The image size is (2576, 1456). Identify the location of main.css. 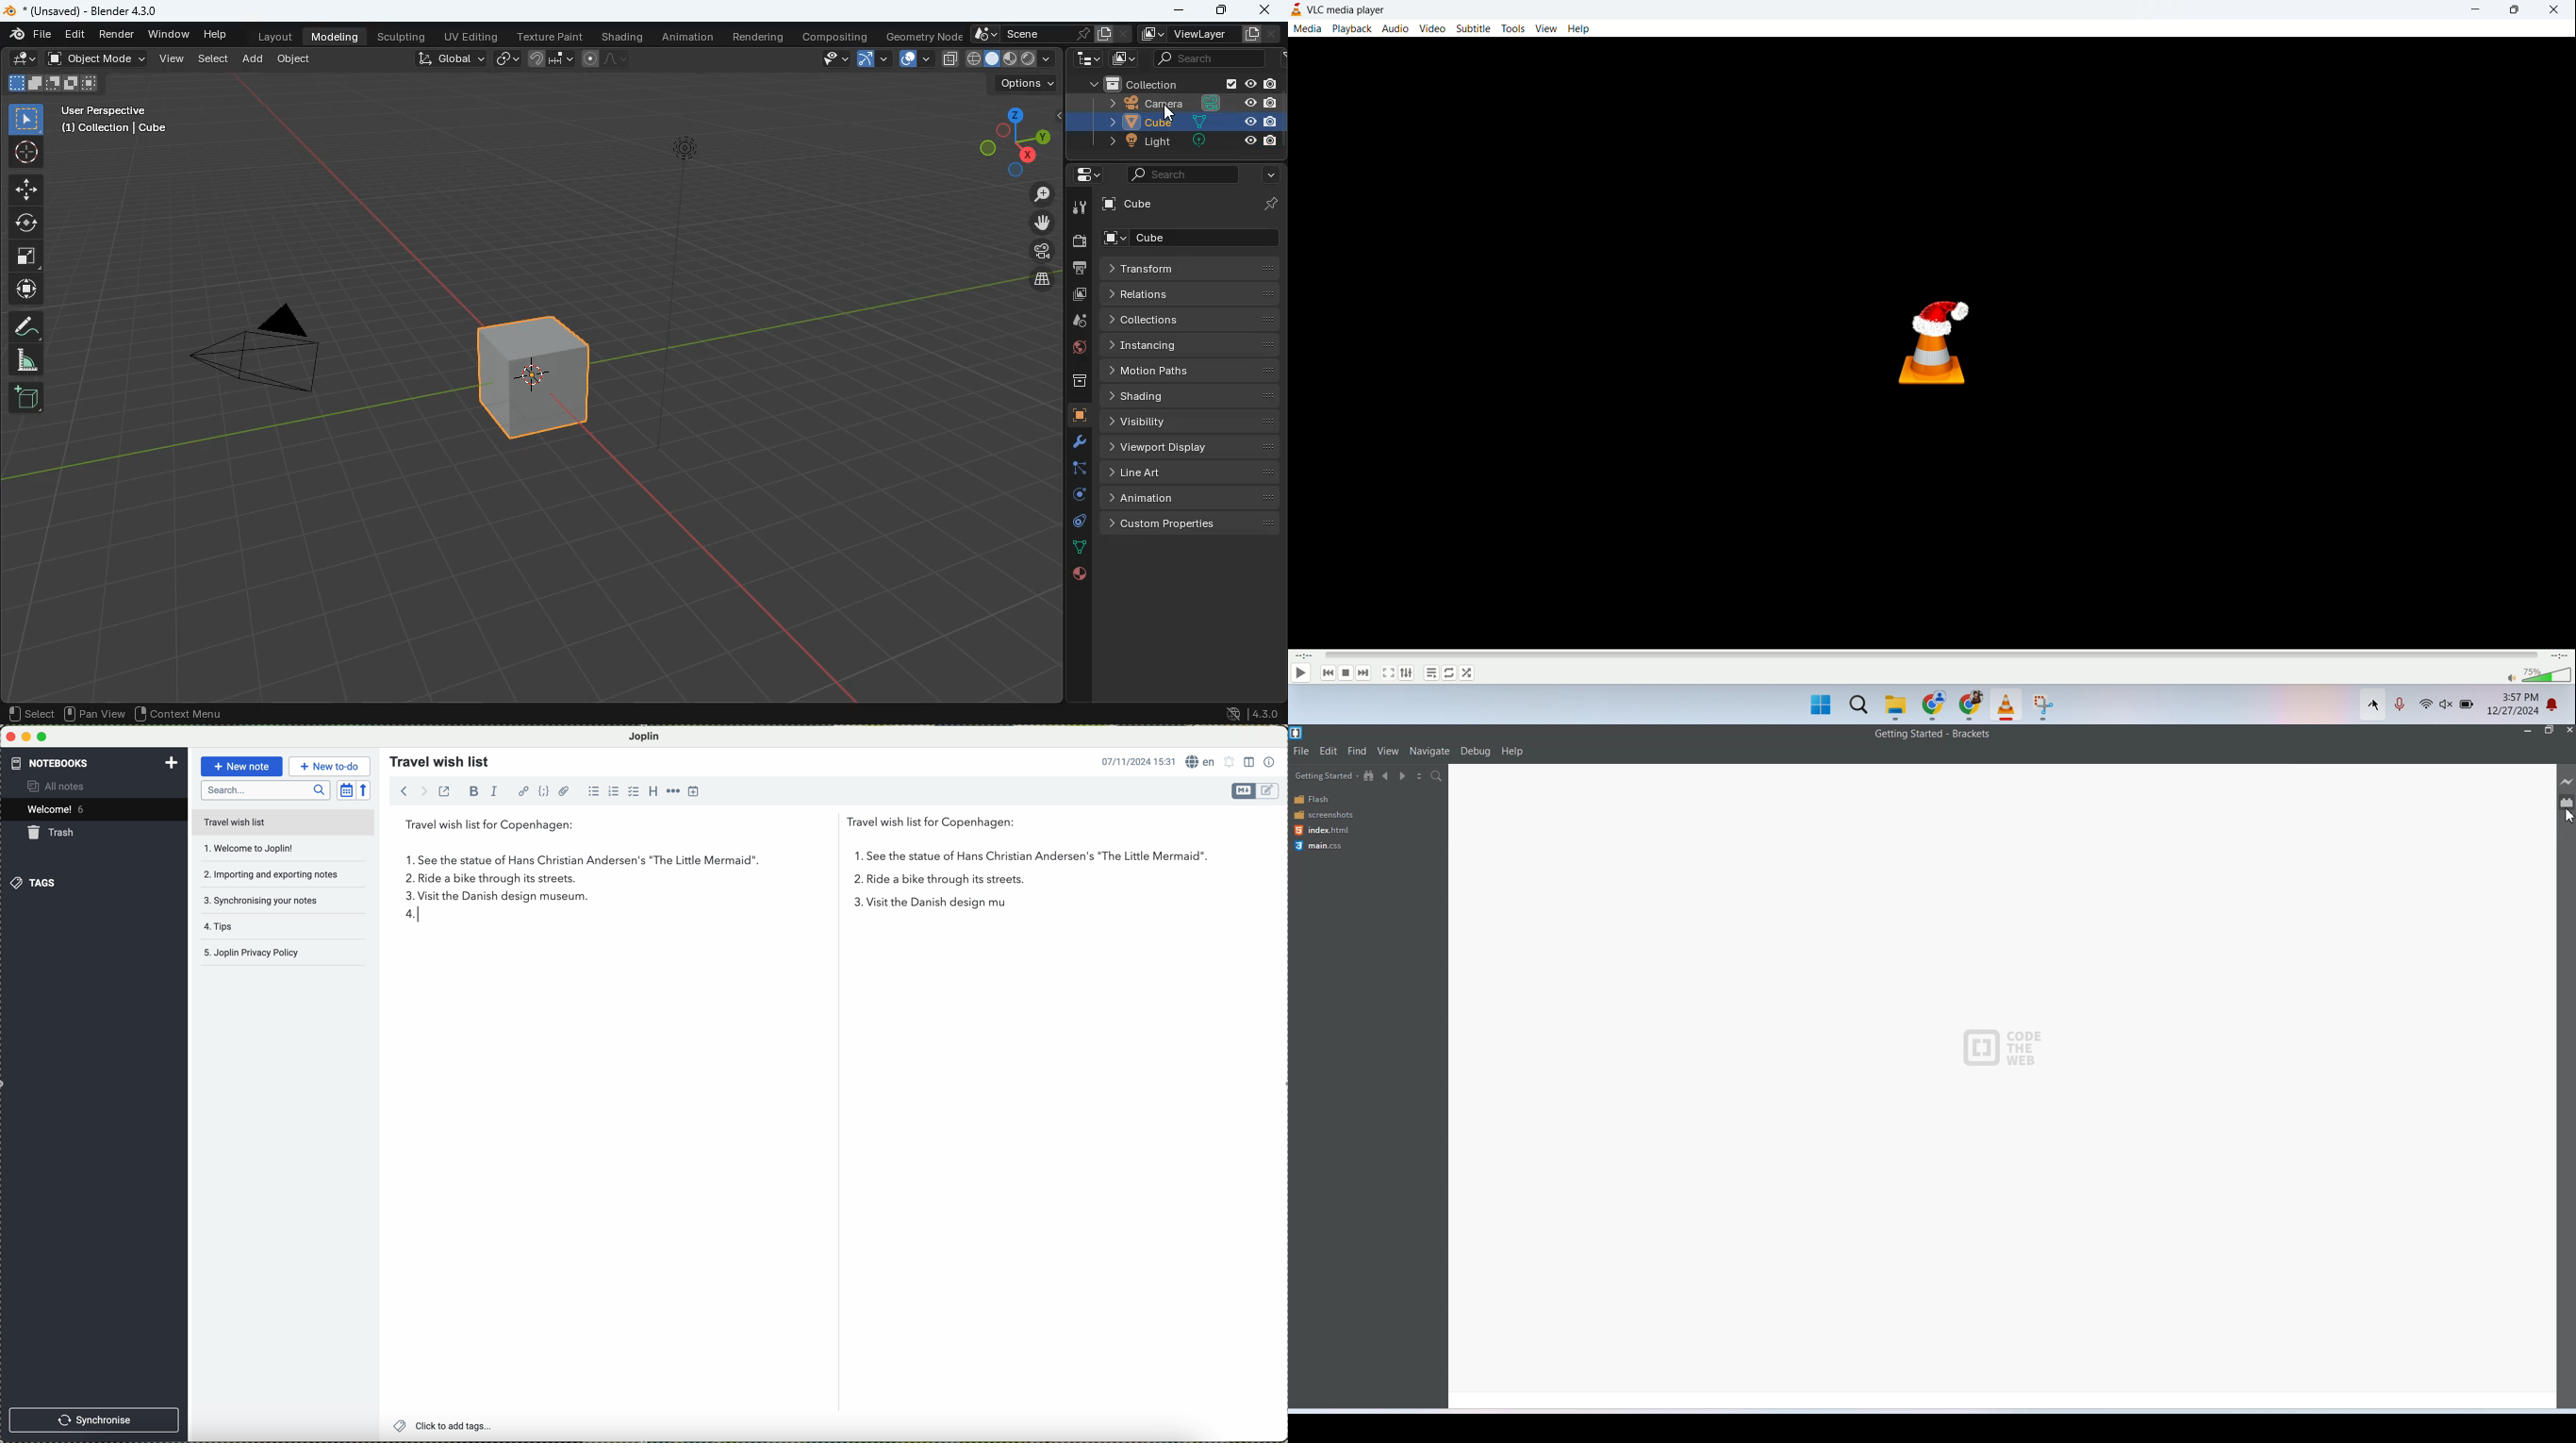
(1320, 846).